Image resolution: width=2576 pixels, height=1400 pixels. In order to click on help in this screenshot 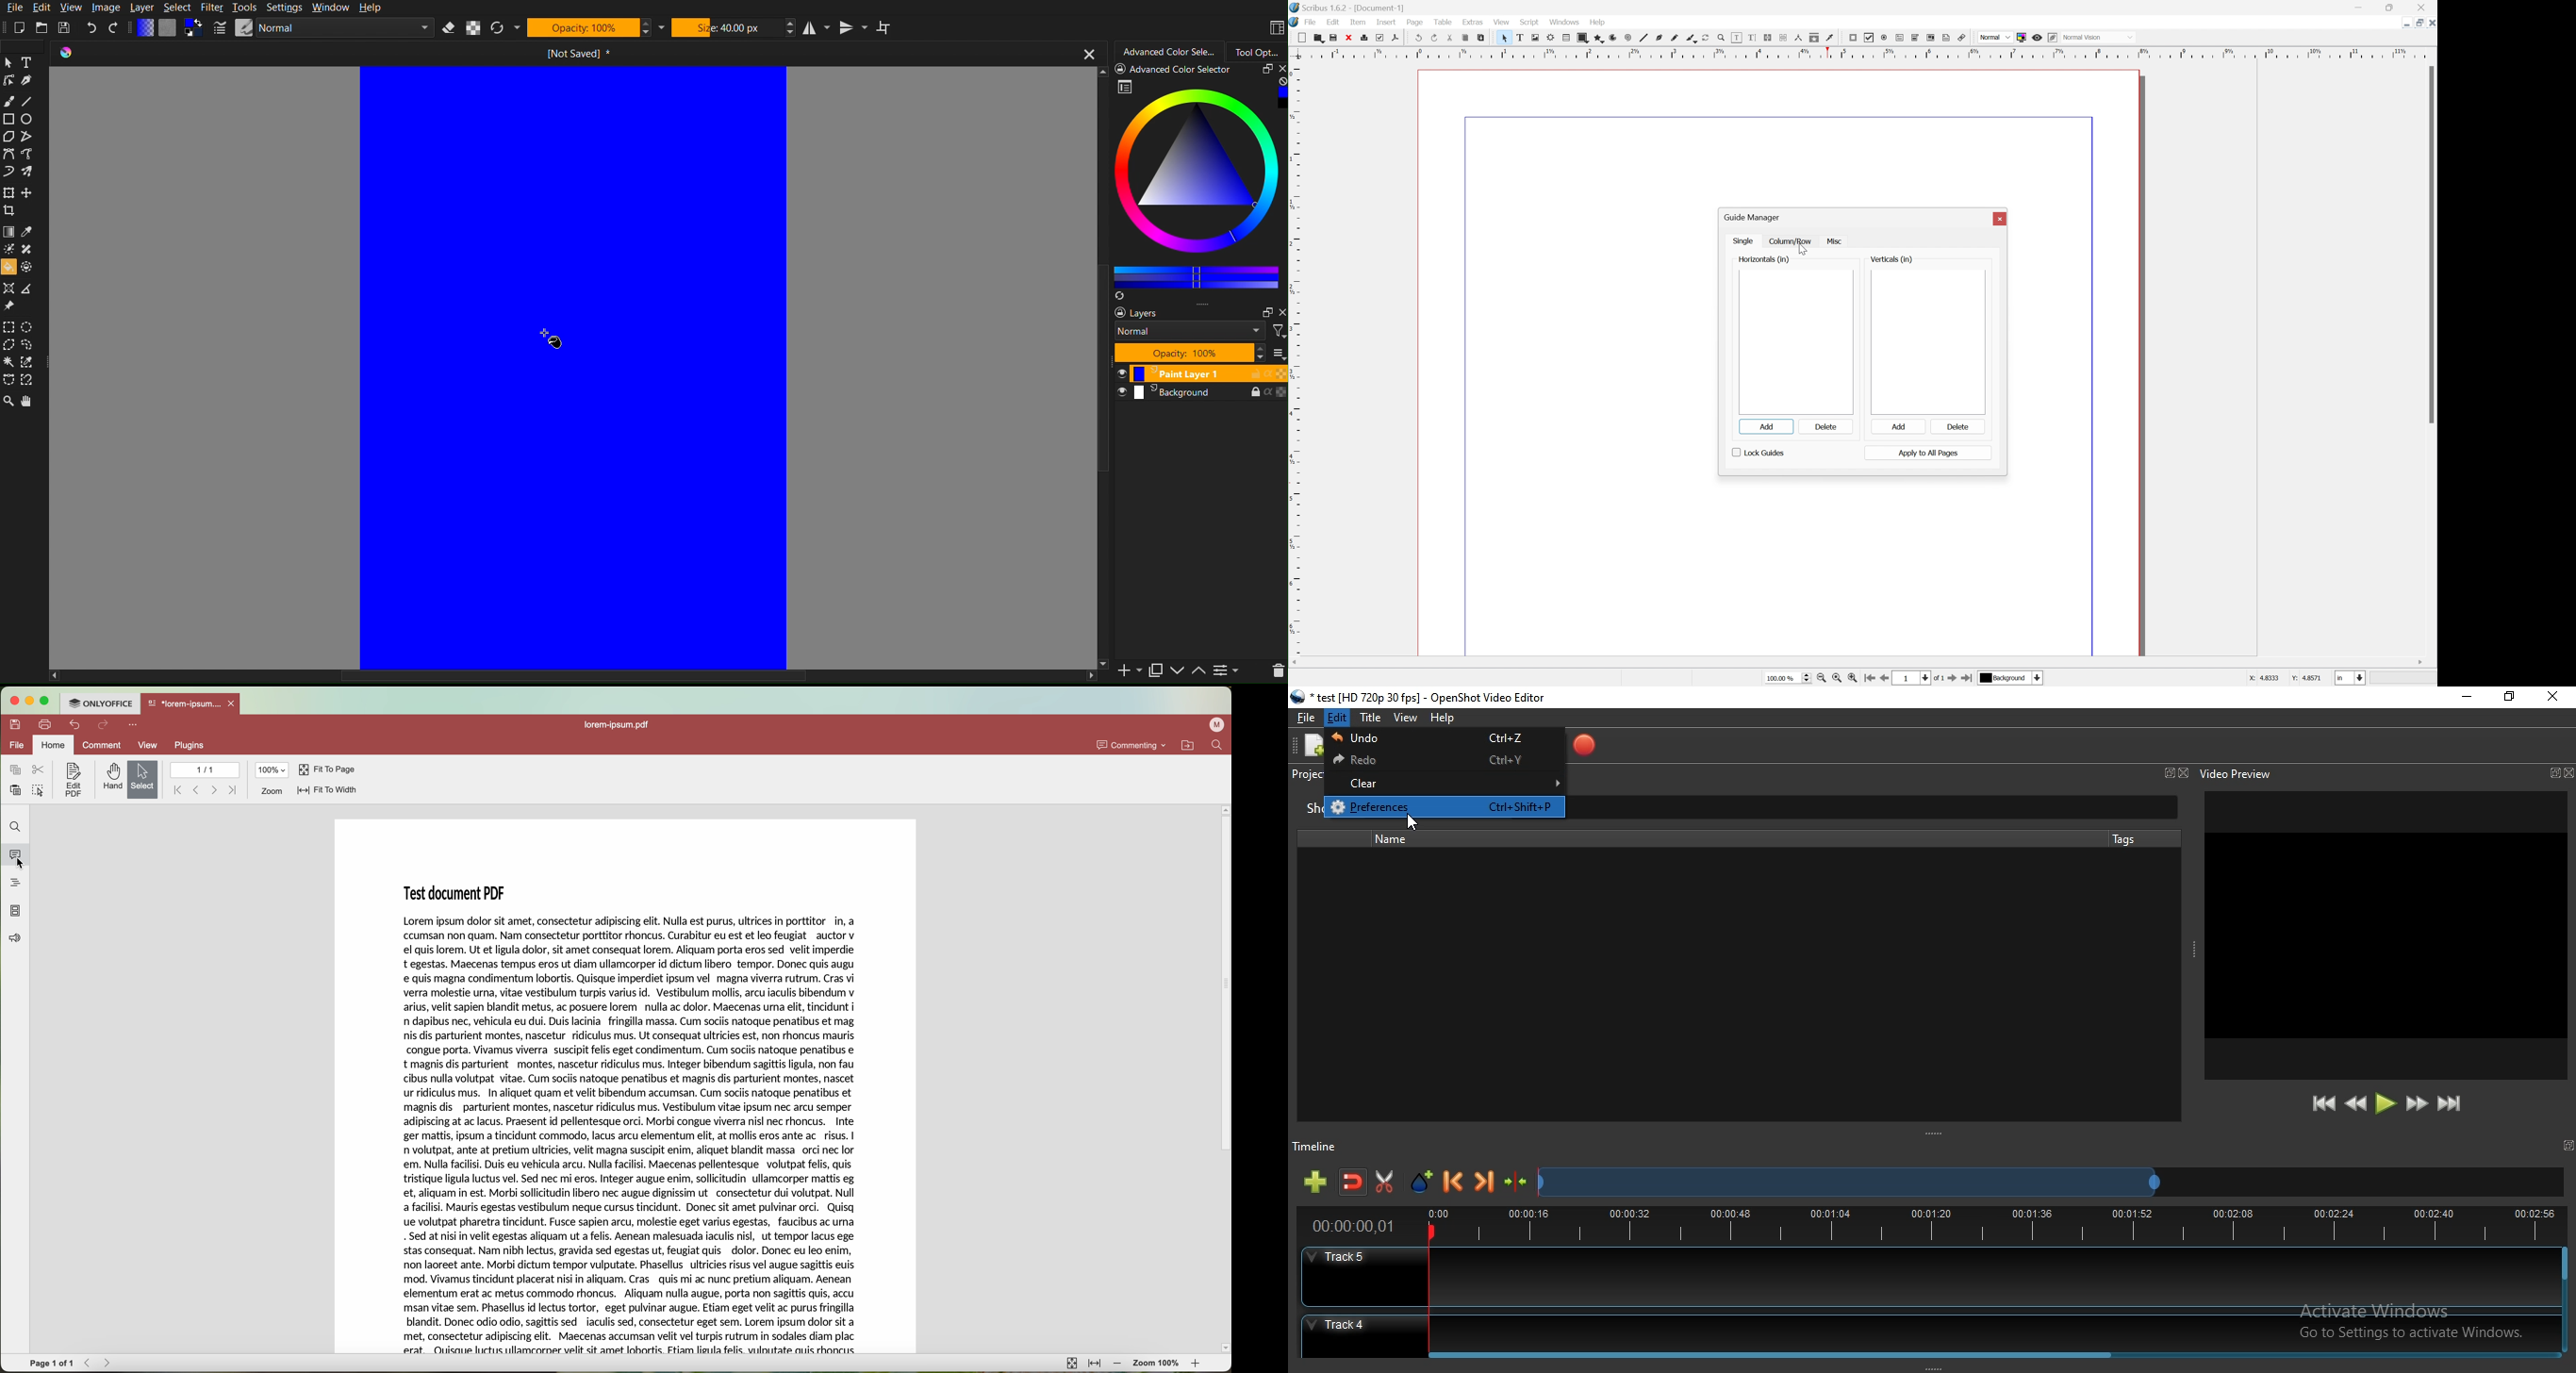, I will do `click(1598, 22)`.